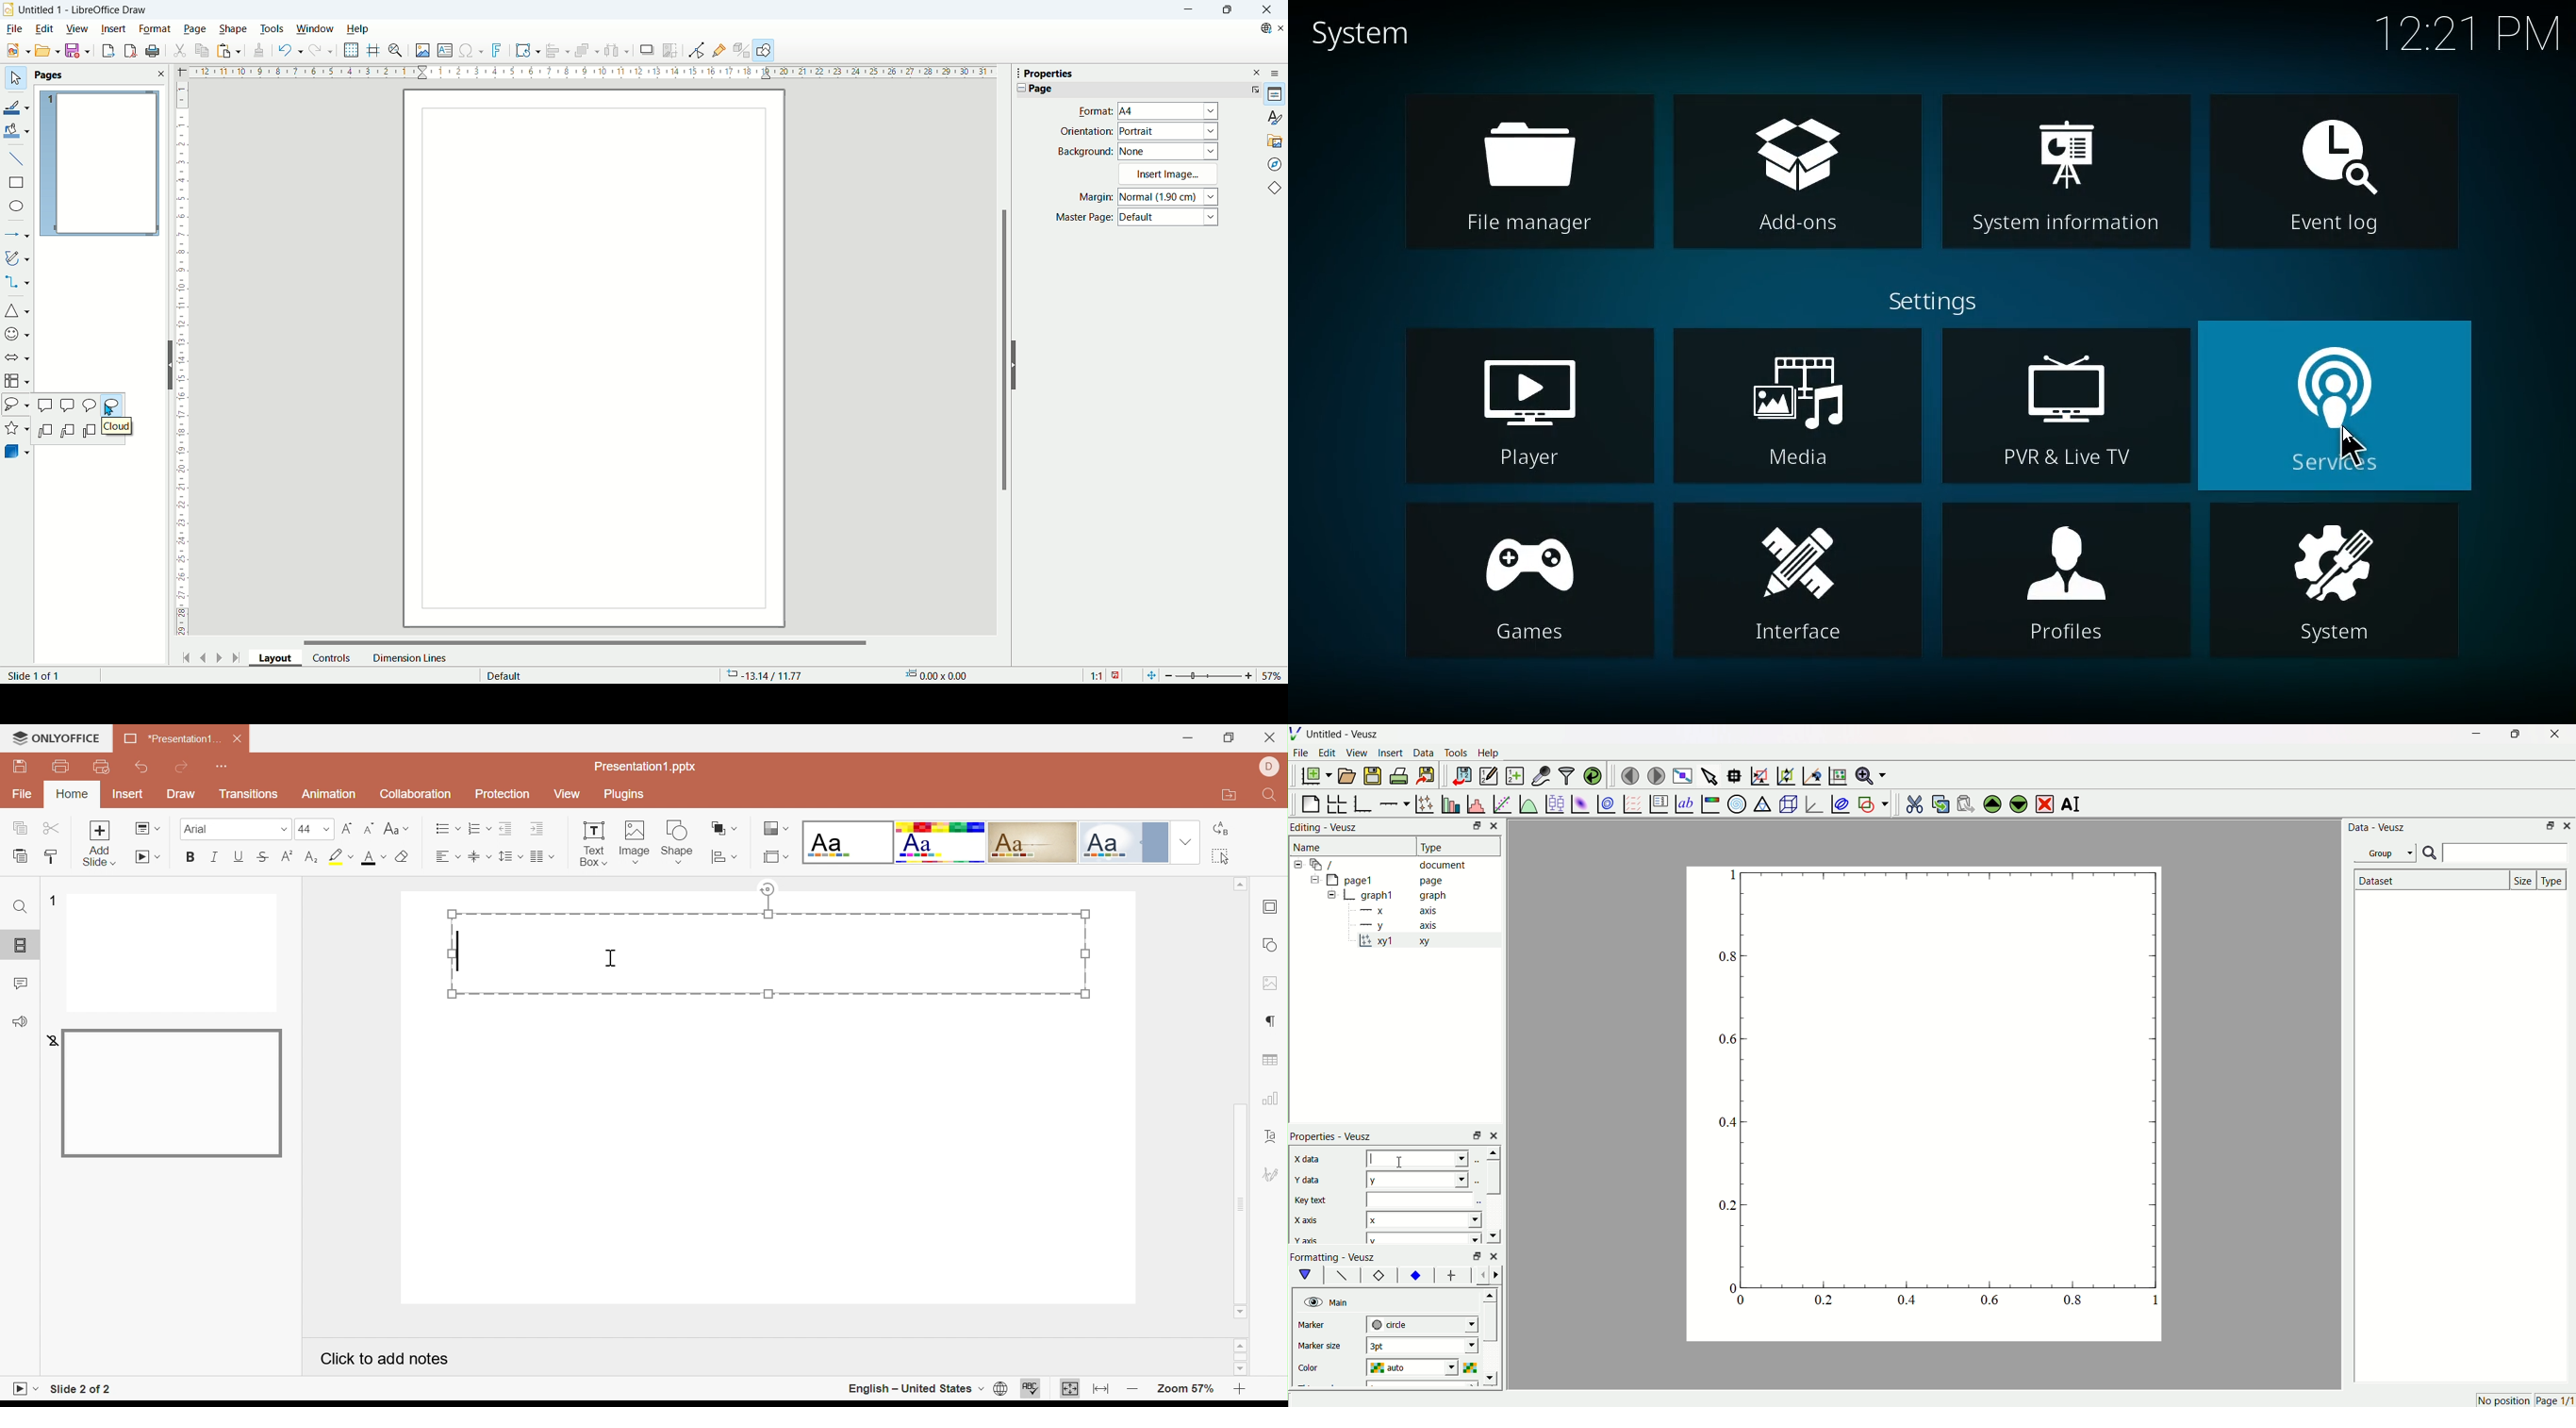 The width and height of the screenshot is (2576, 1428). I want to click on curves and polygon, so click(17, 258).